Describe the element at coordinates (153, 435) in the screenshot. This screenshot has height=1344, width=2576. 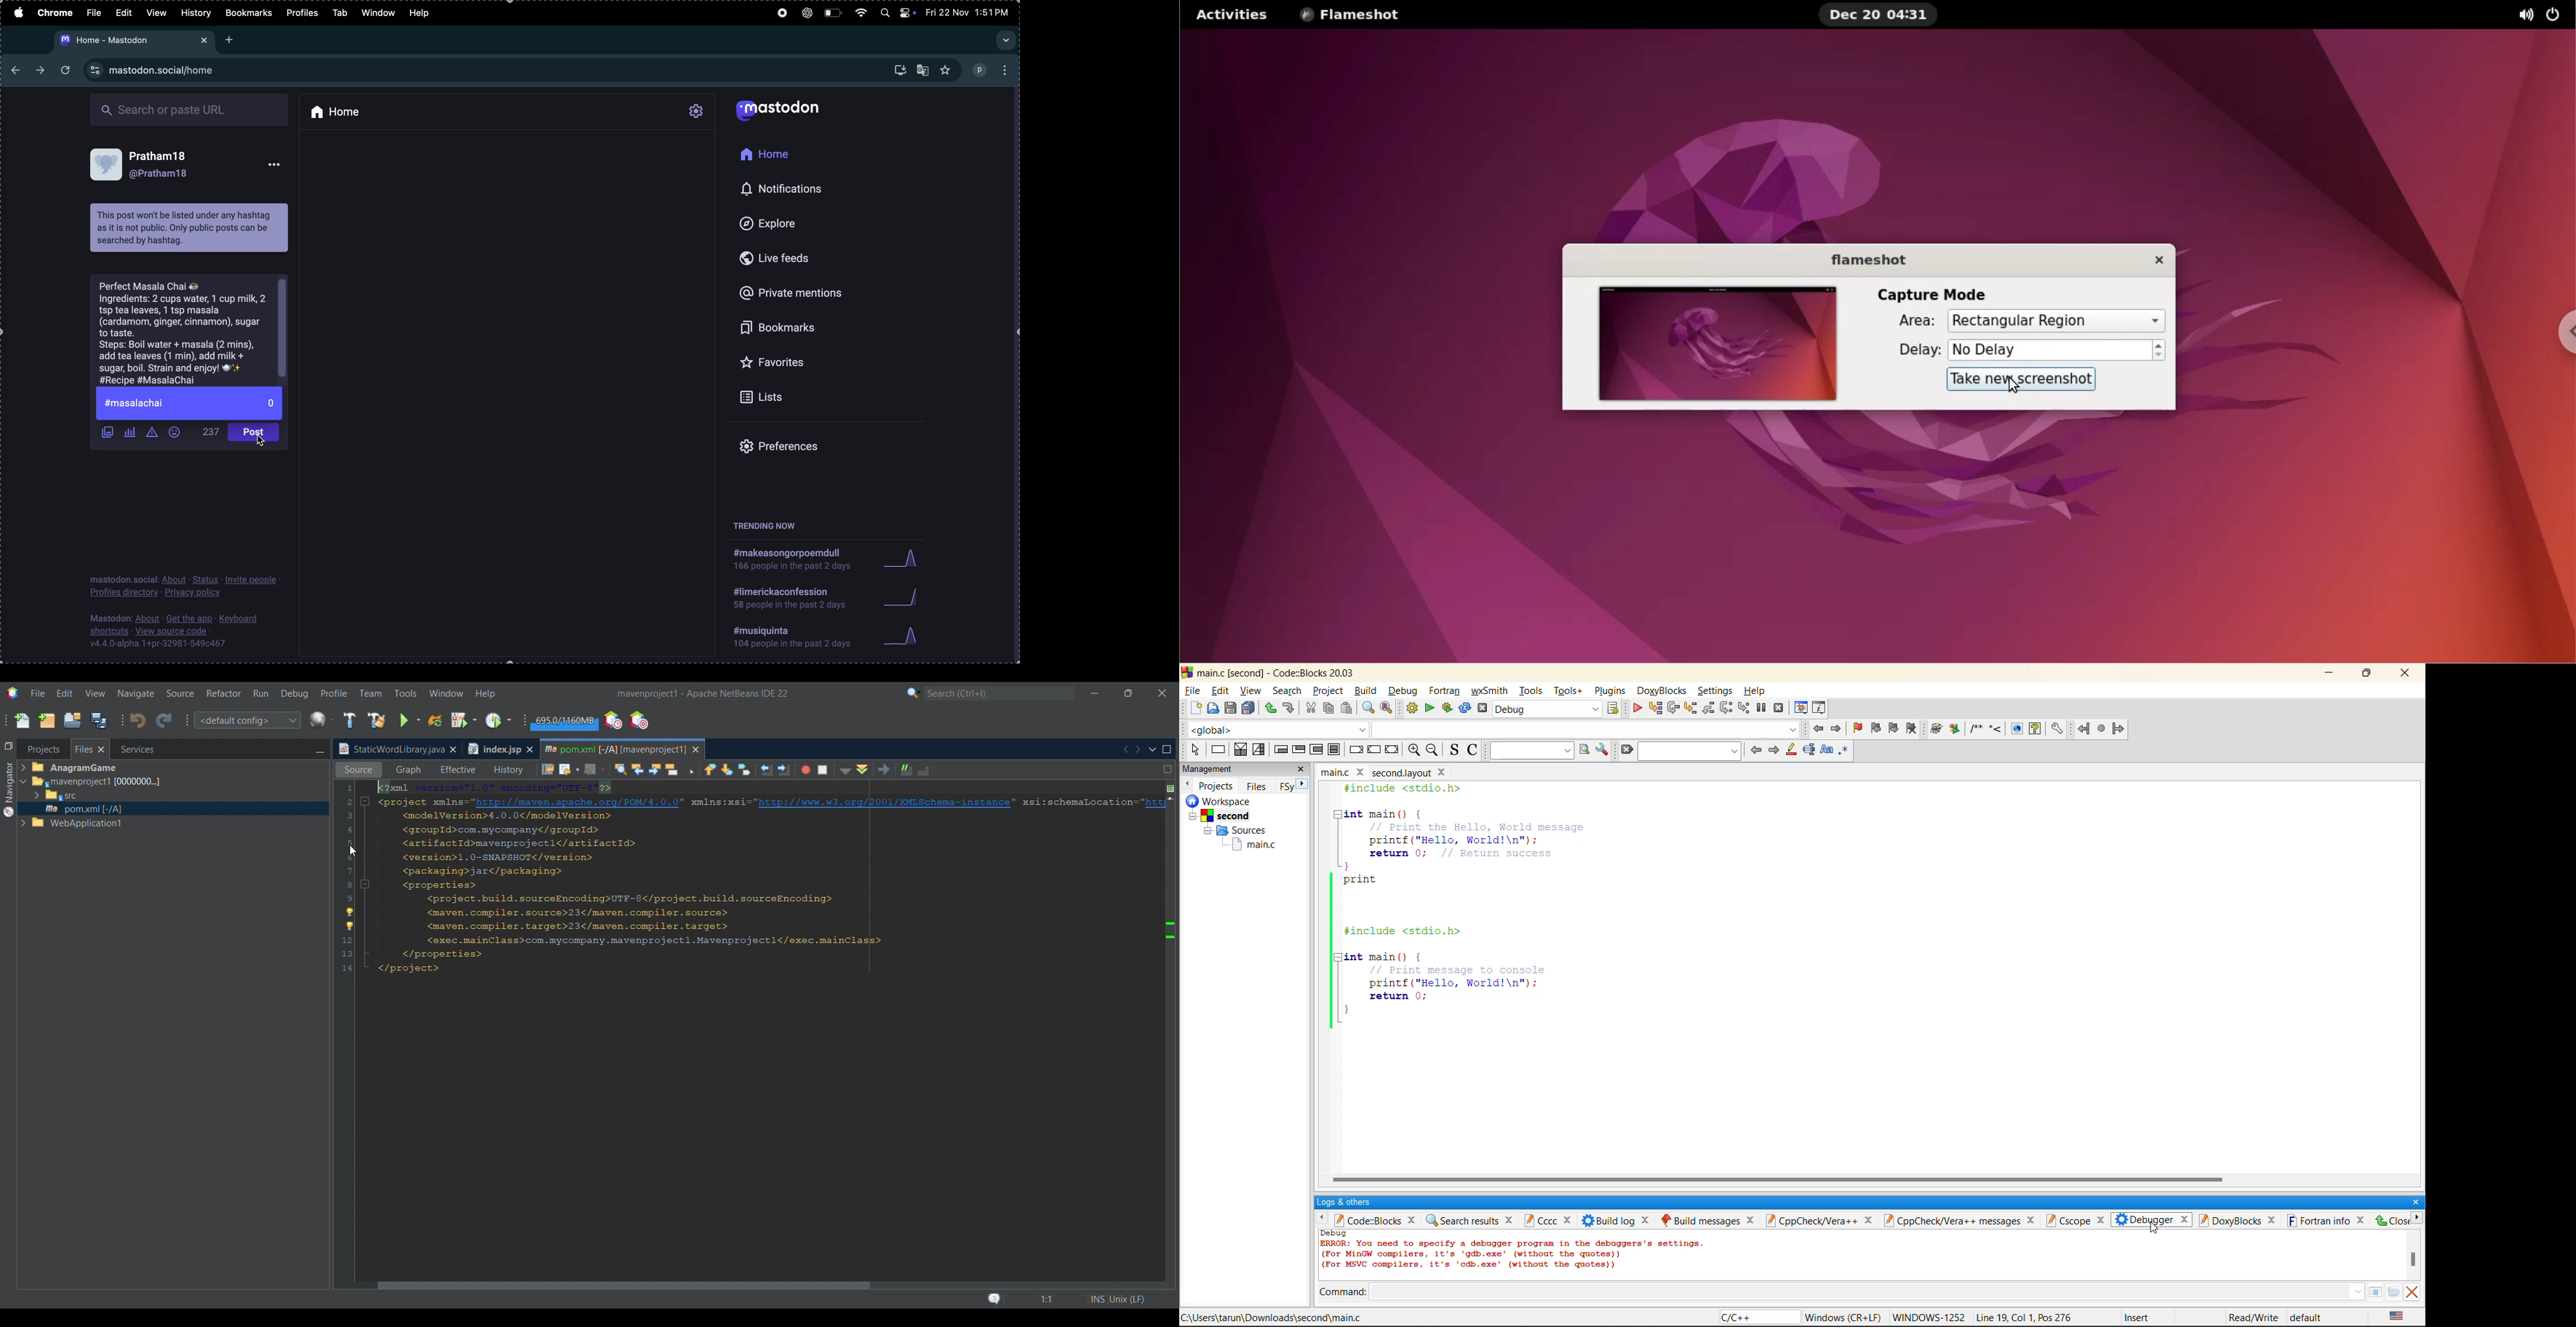
I see `quiet in public` at that location.